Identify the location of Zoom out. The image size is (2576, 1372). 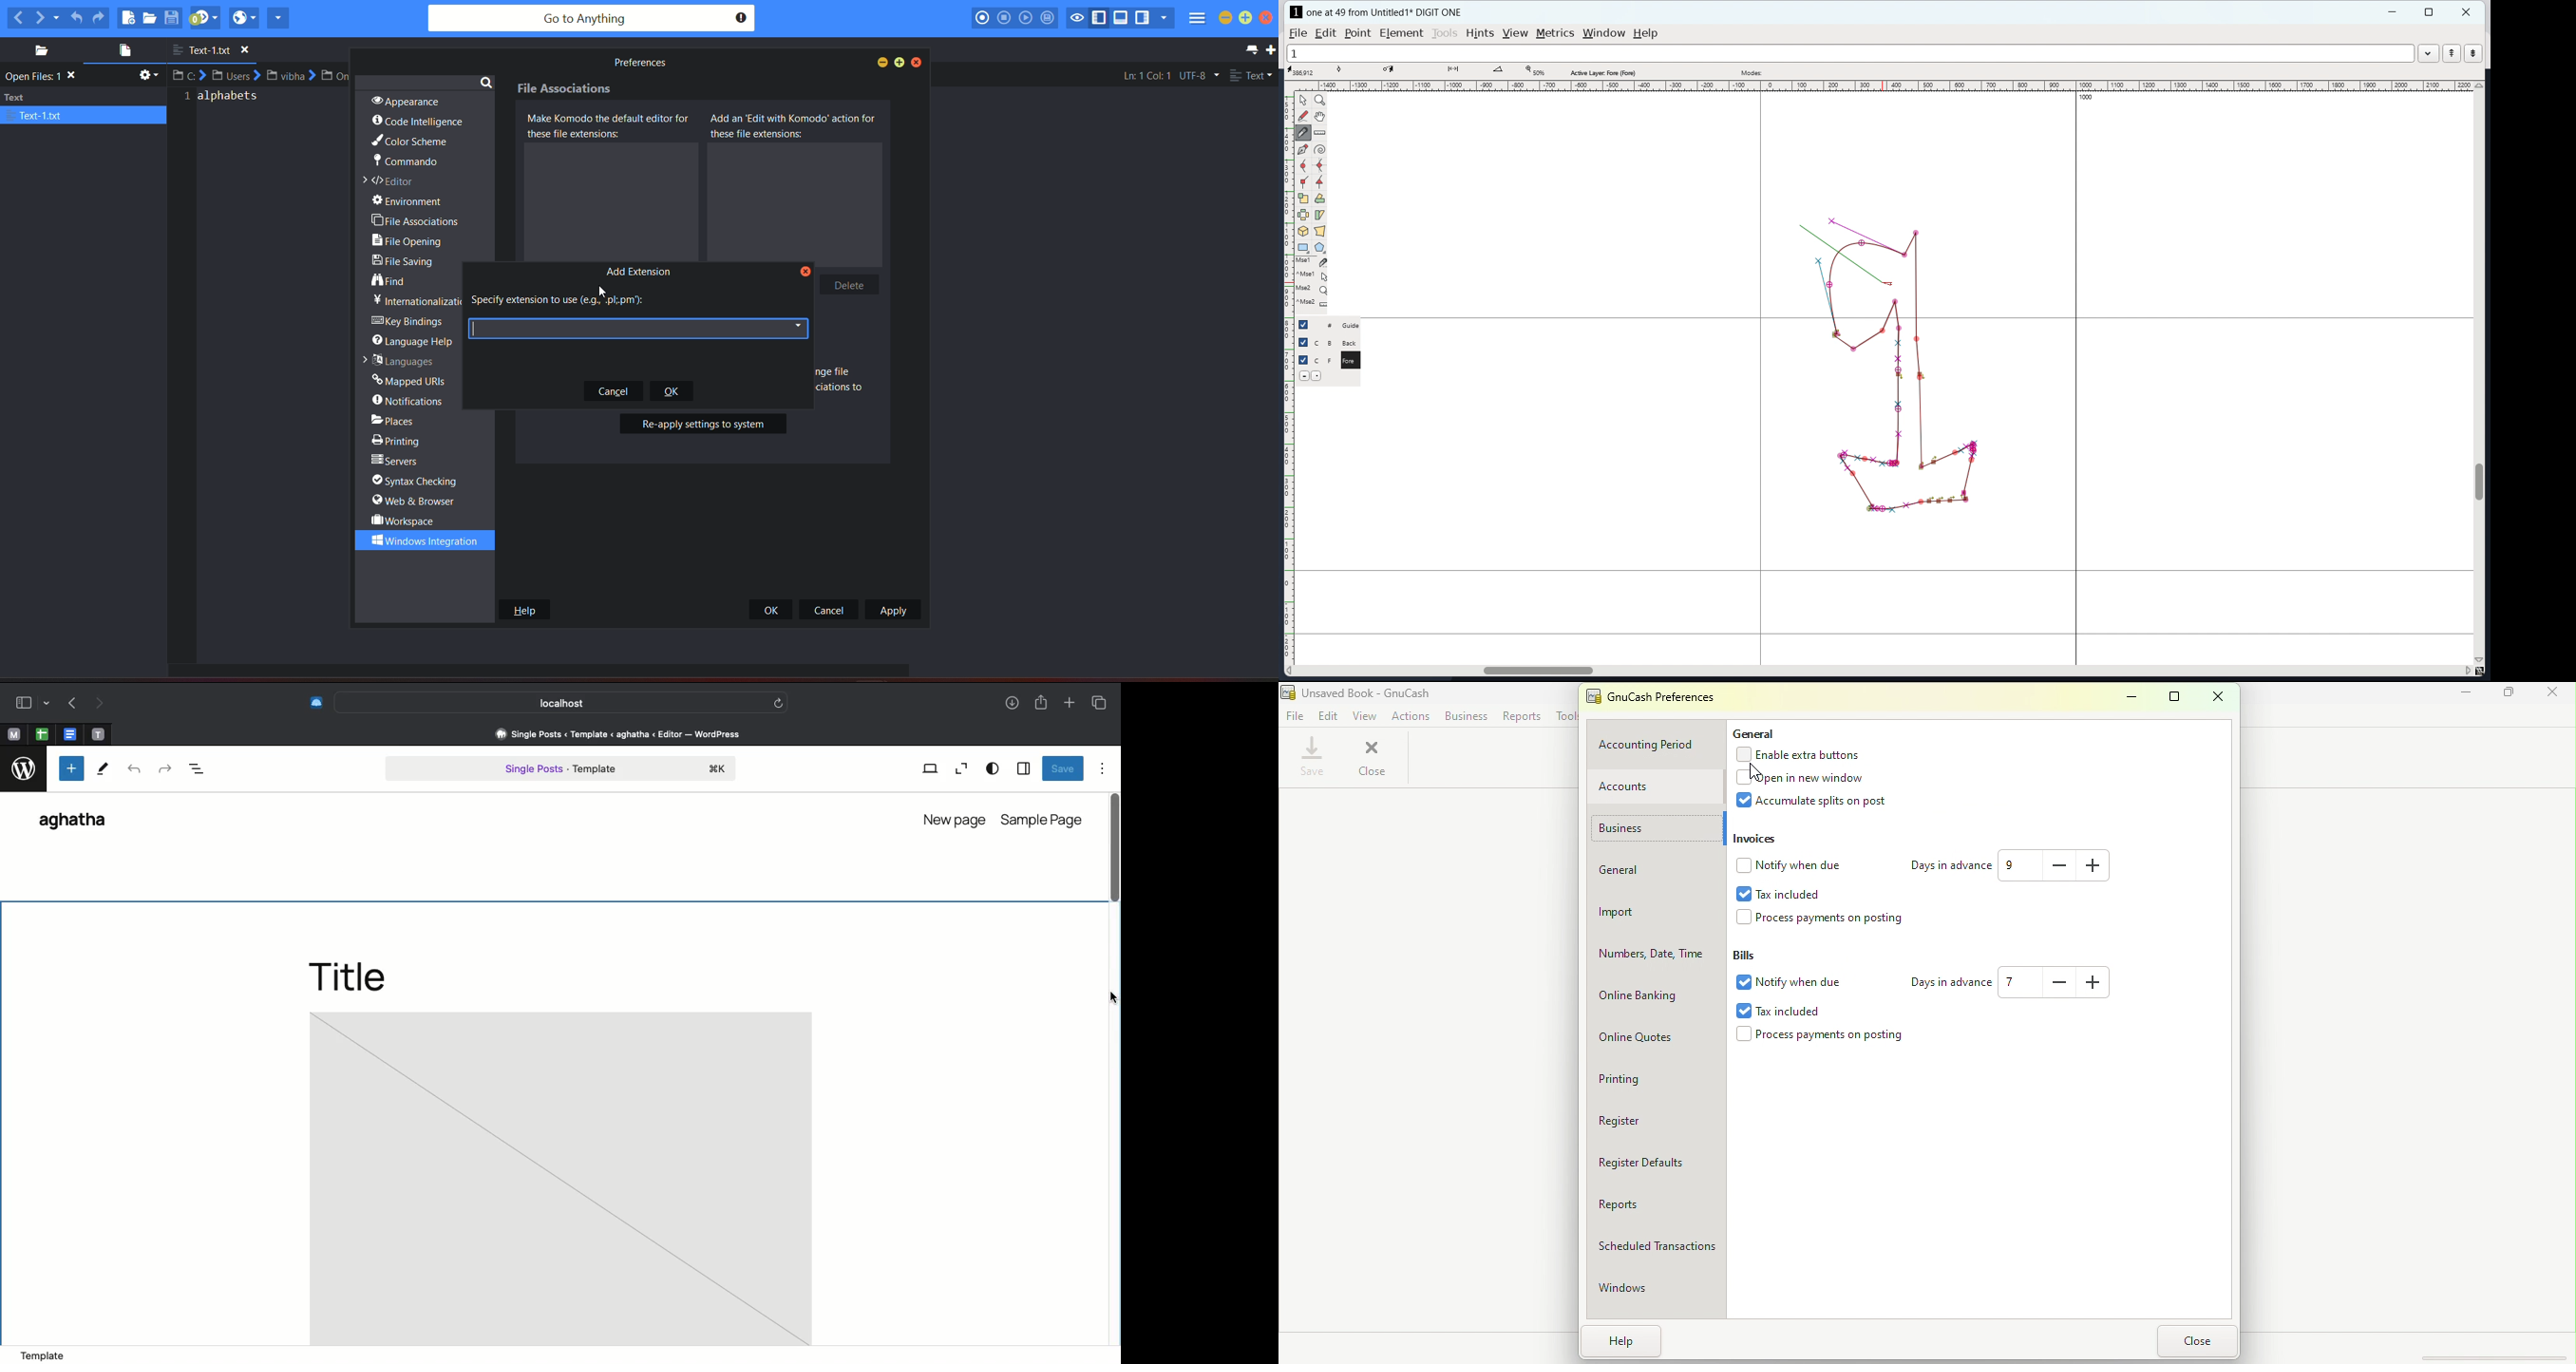
(961, 768).